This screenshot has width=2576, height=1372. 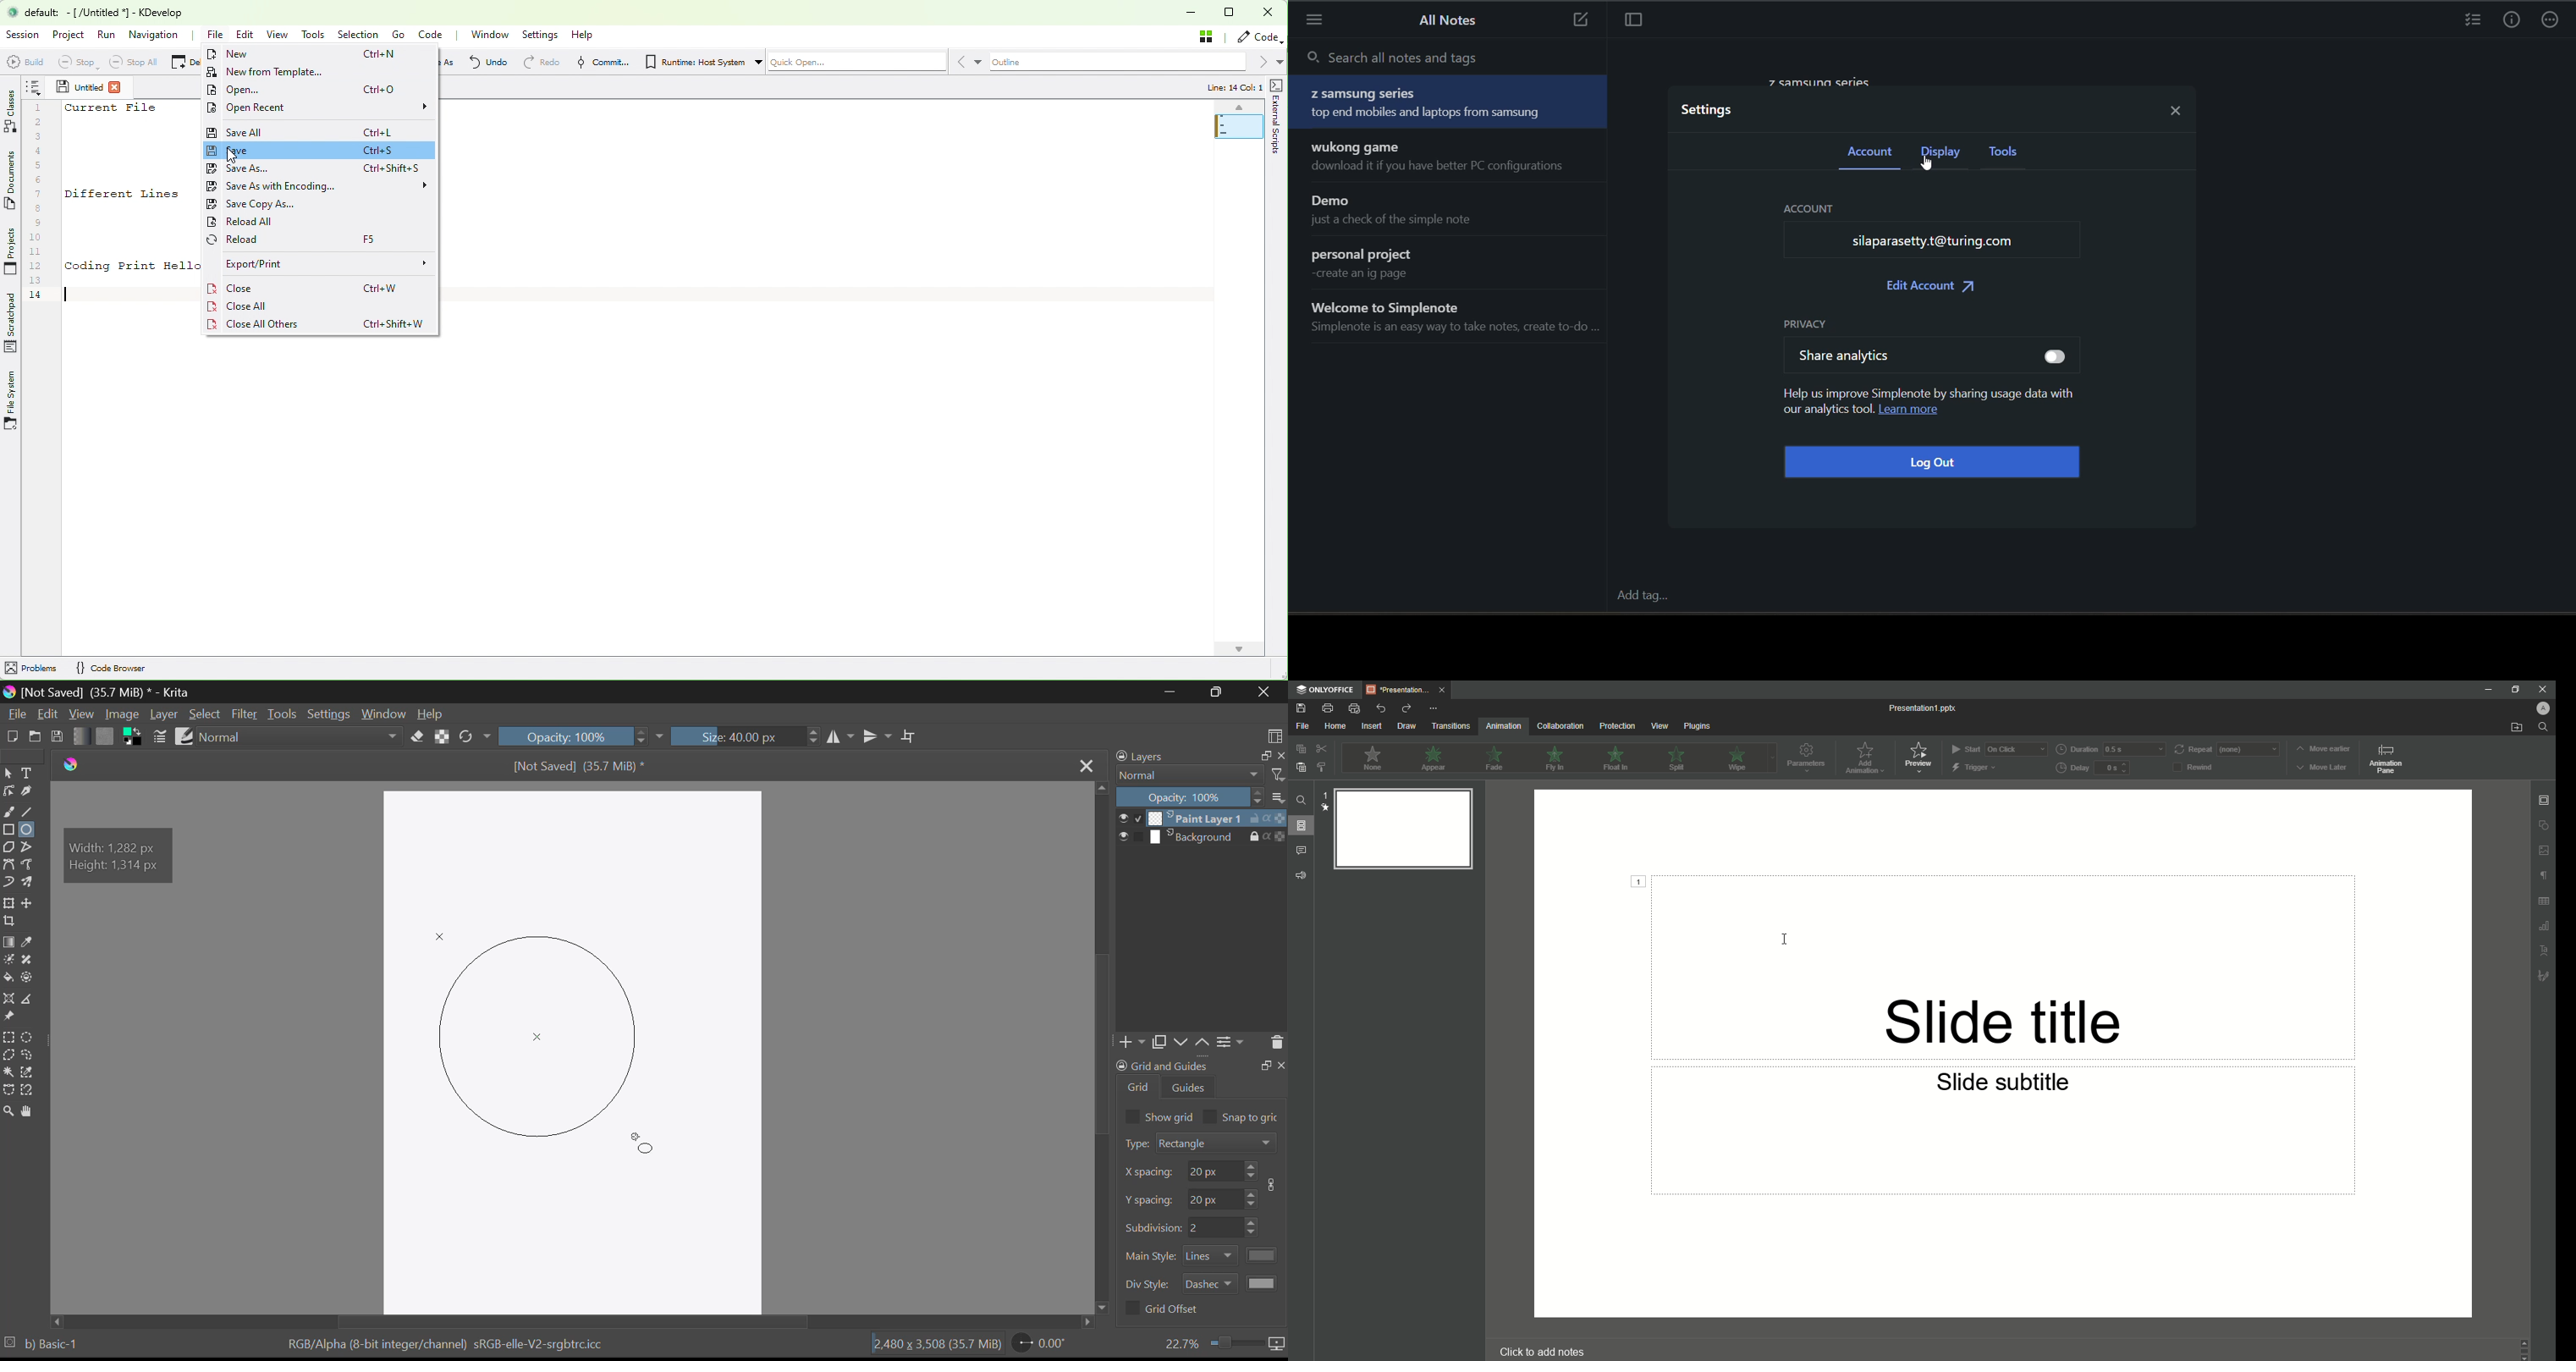 What do you see at coordinates (1328, 690) in the screenshot?
I see `ONLYOFFICE` at bounding box center [1328, 690].